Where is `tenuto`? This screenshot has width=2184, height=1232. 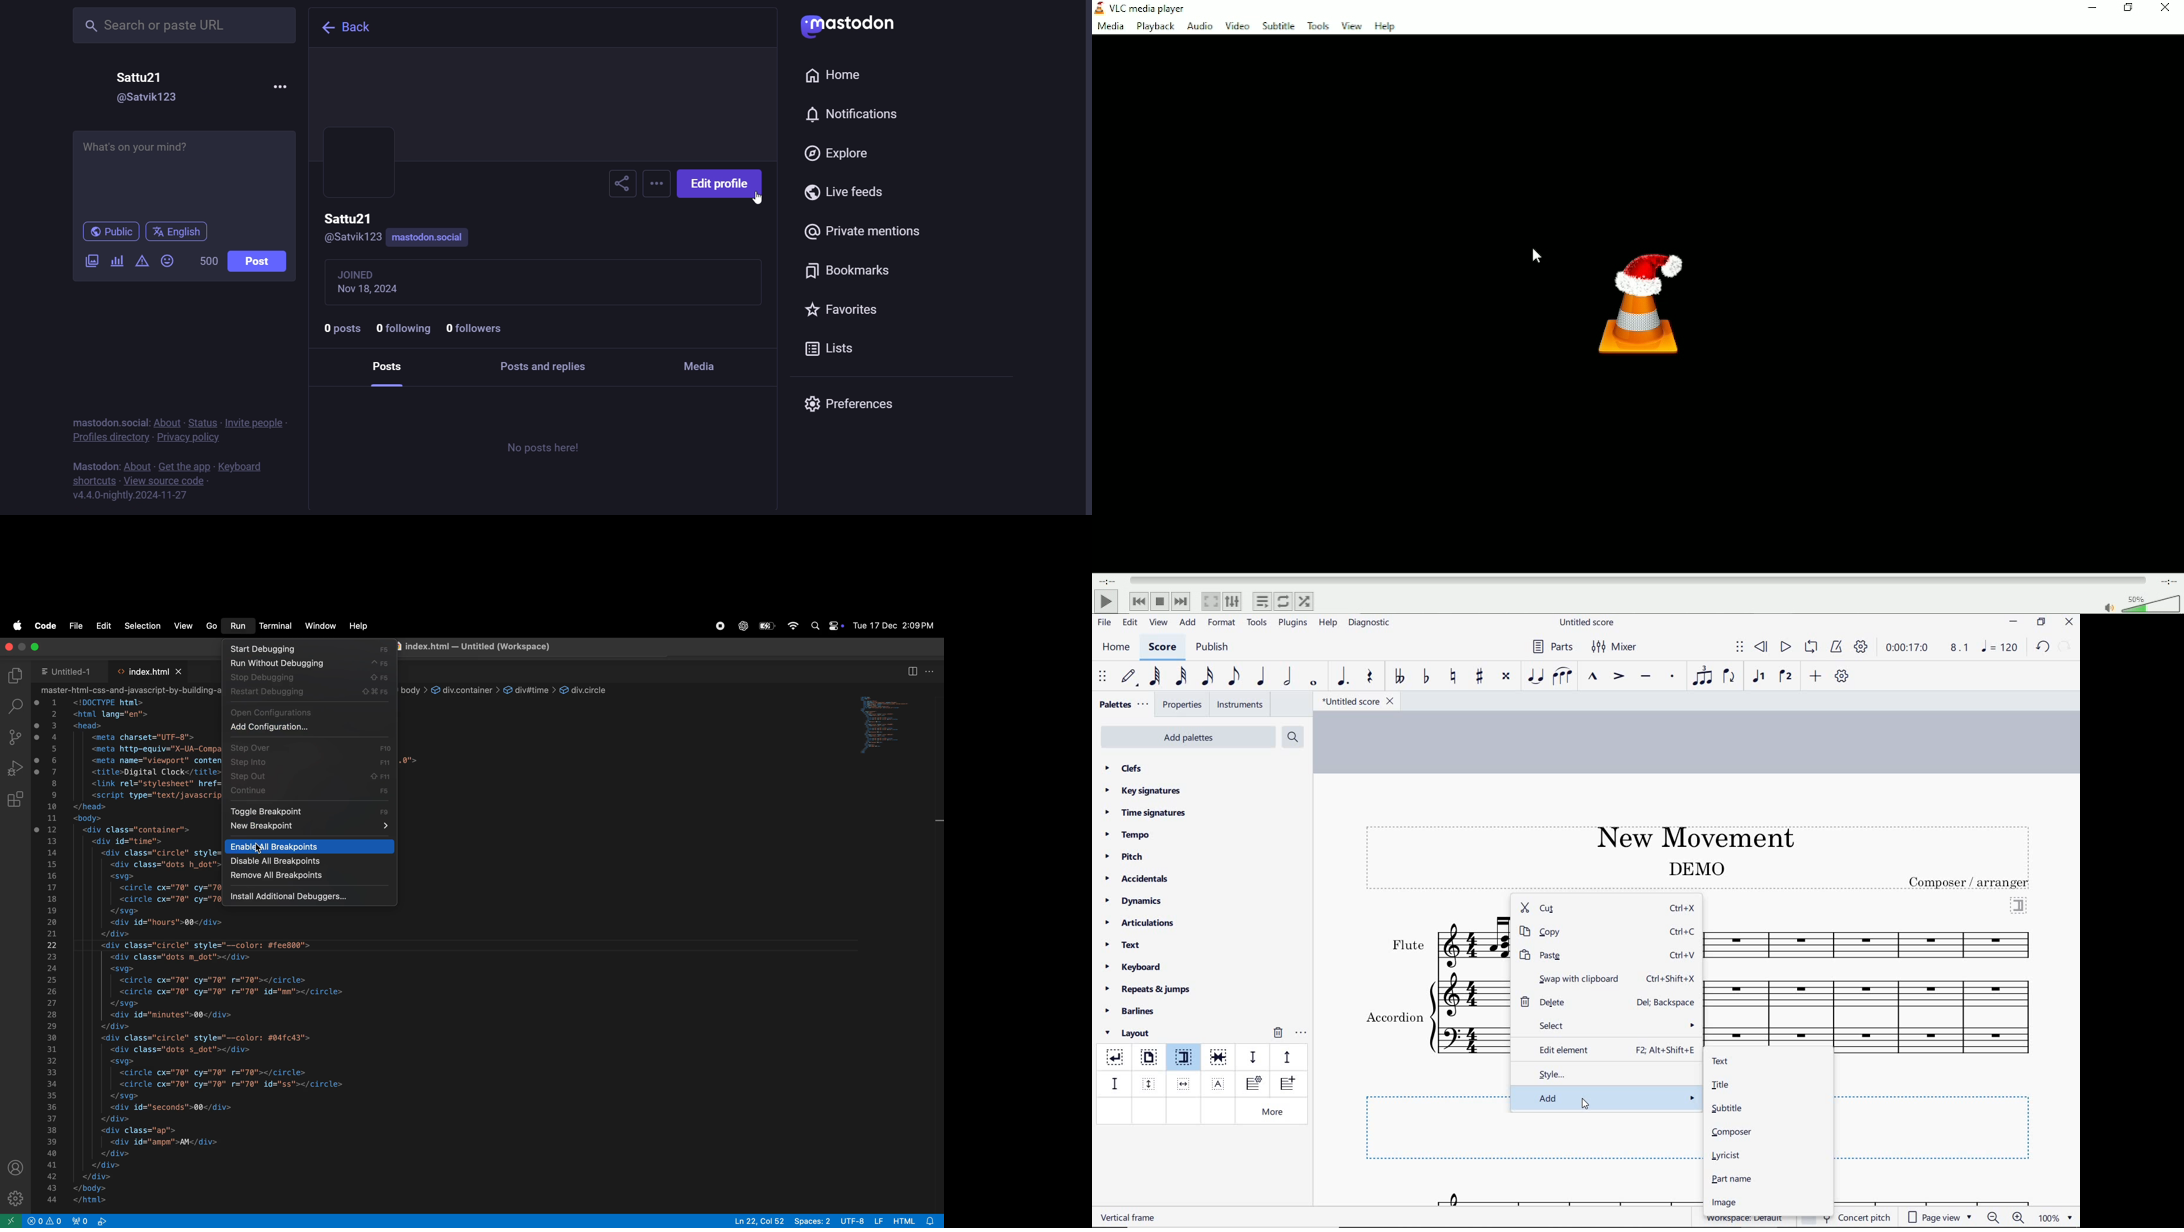 tenuto is located at coordinates (1645, 677).